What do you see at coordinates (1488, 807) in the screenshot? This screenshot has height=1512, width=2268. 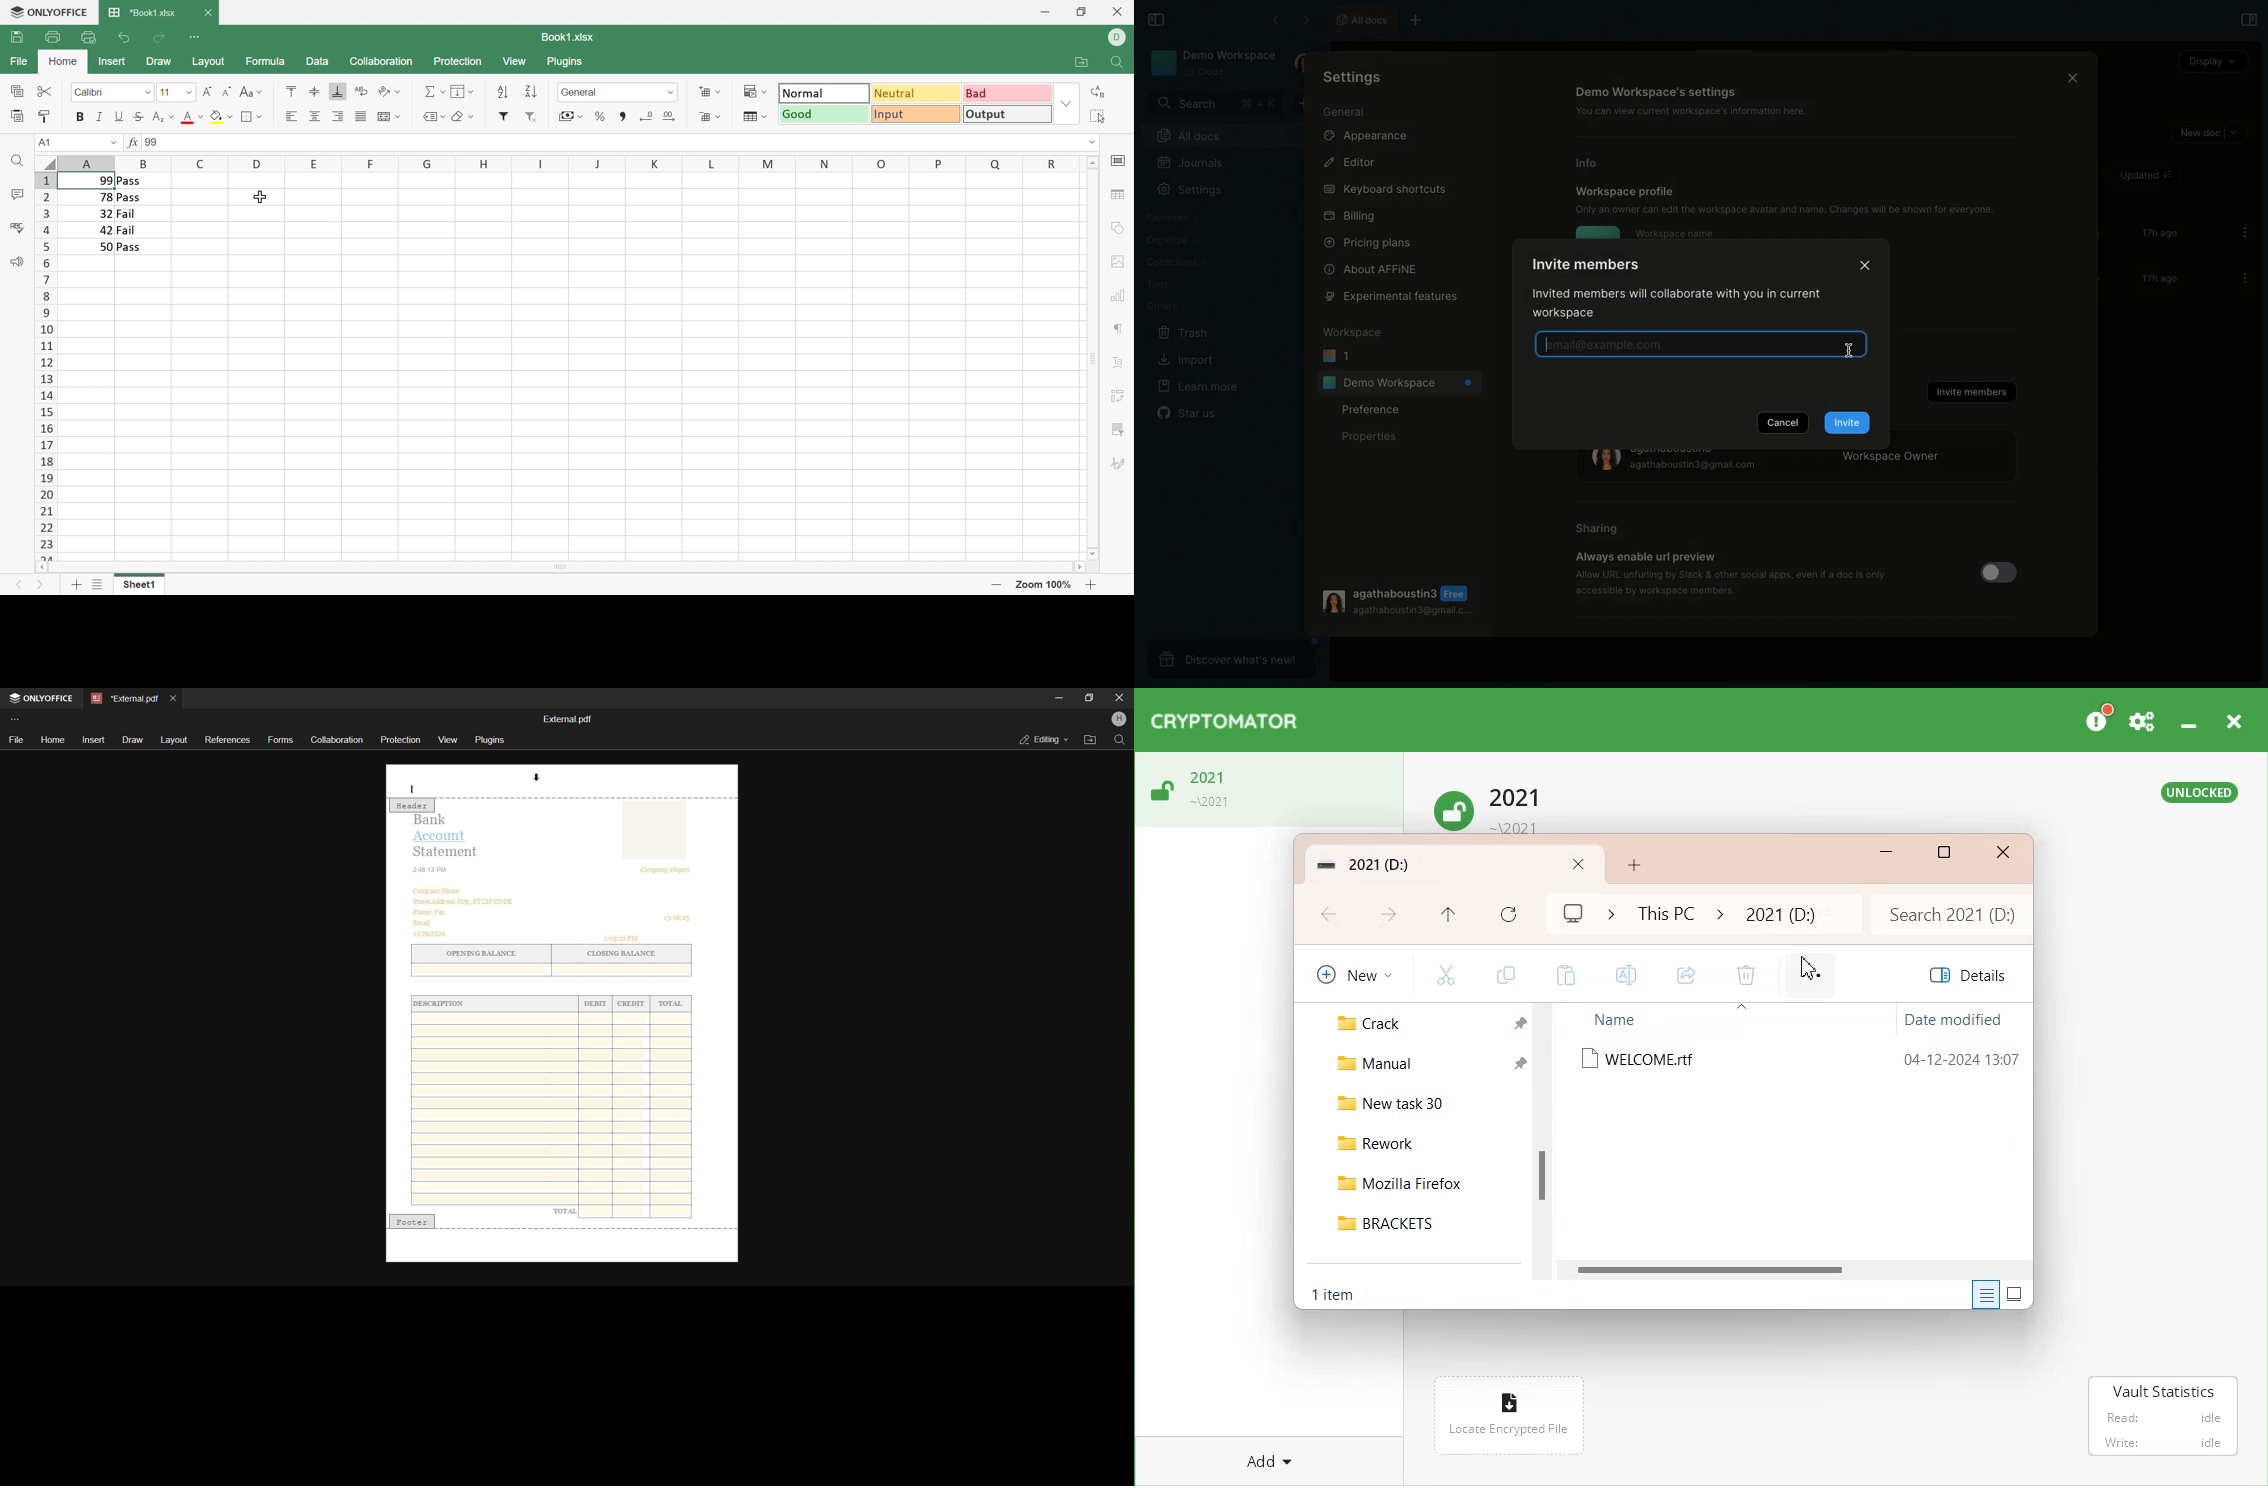 I see `Unlock Vault` at bounding box center [1488, 807].